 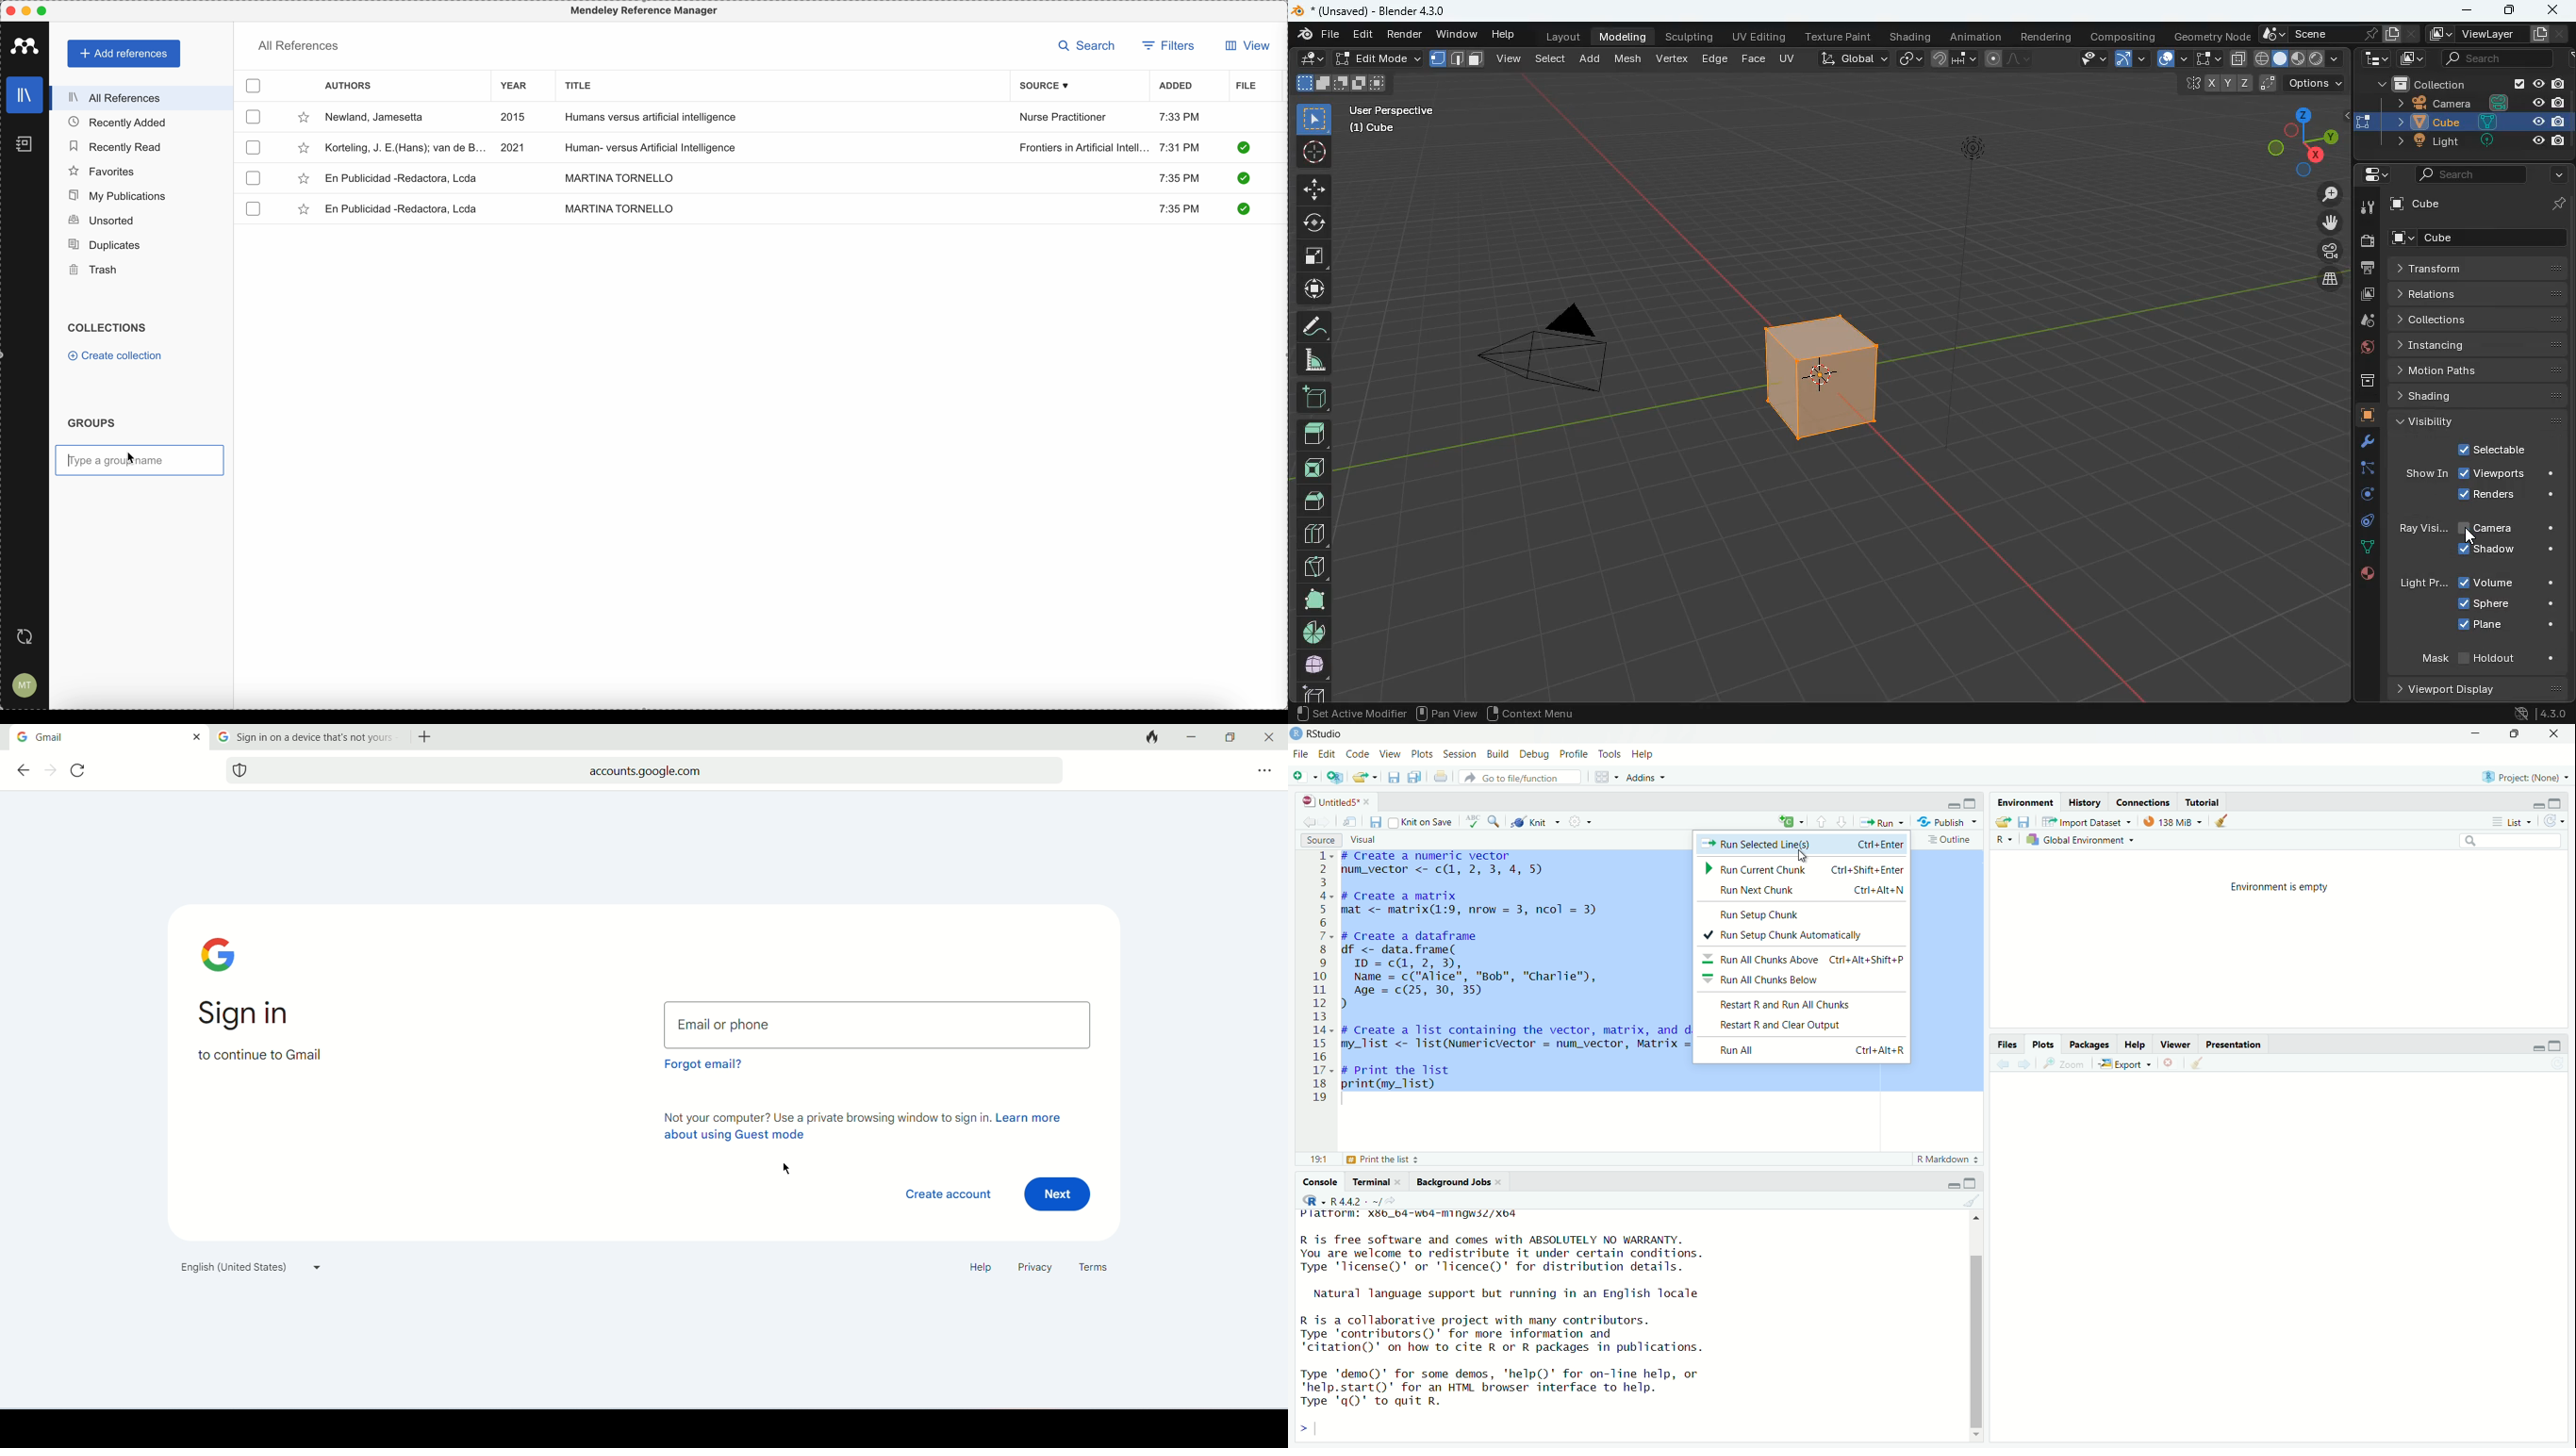 I want to click on app icon, so click(x=1297, y=733).